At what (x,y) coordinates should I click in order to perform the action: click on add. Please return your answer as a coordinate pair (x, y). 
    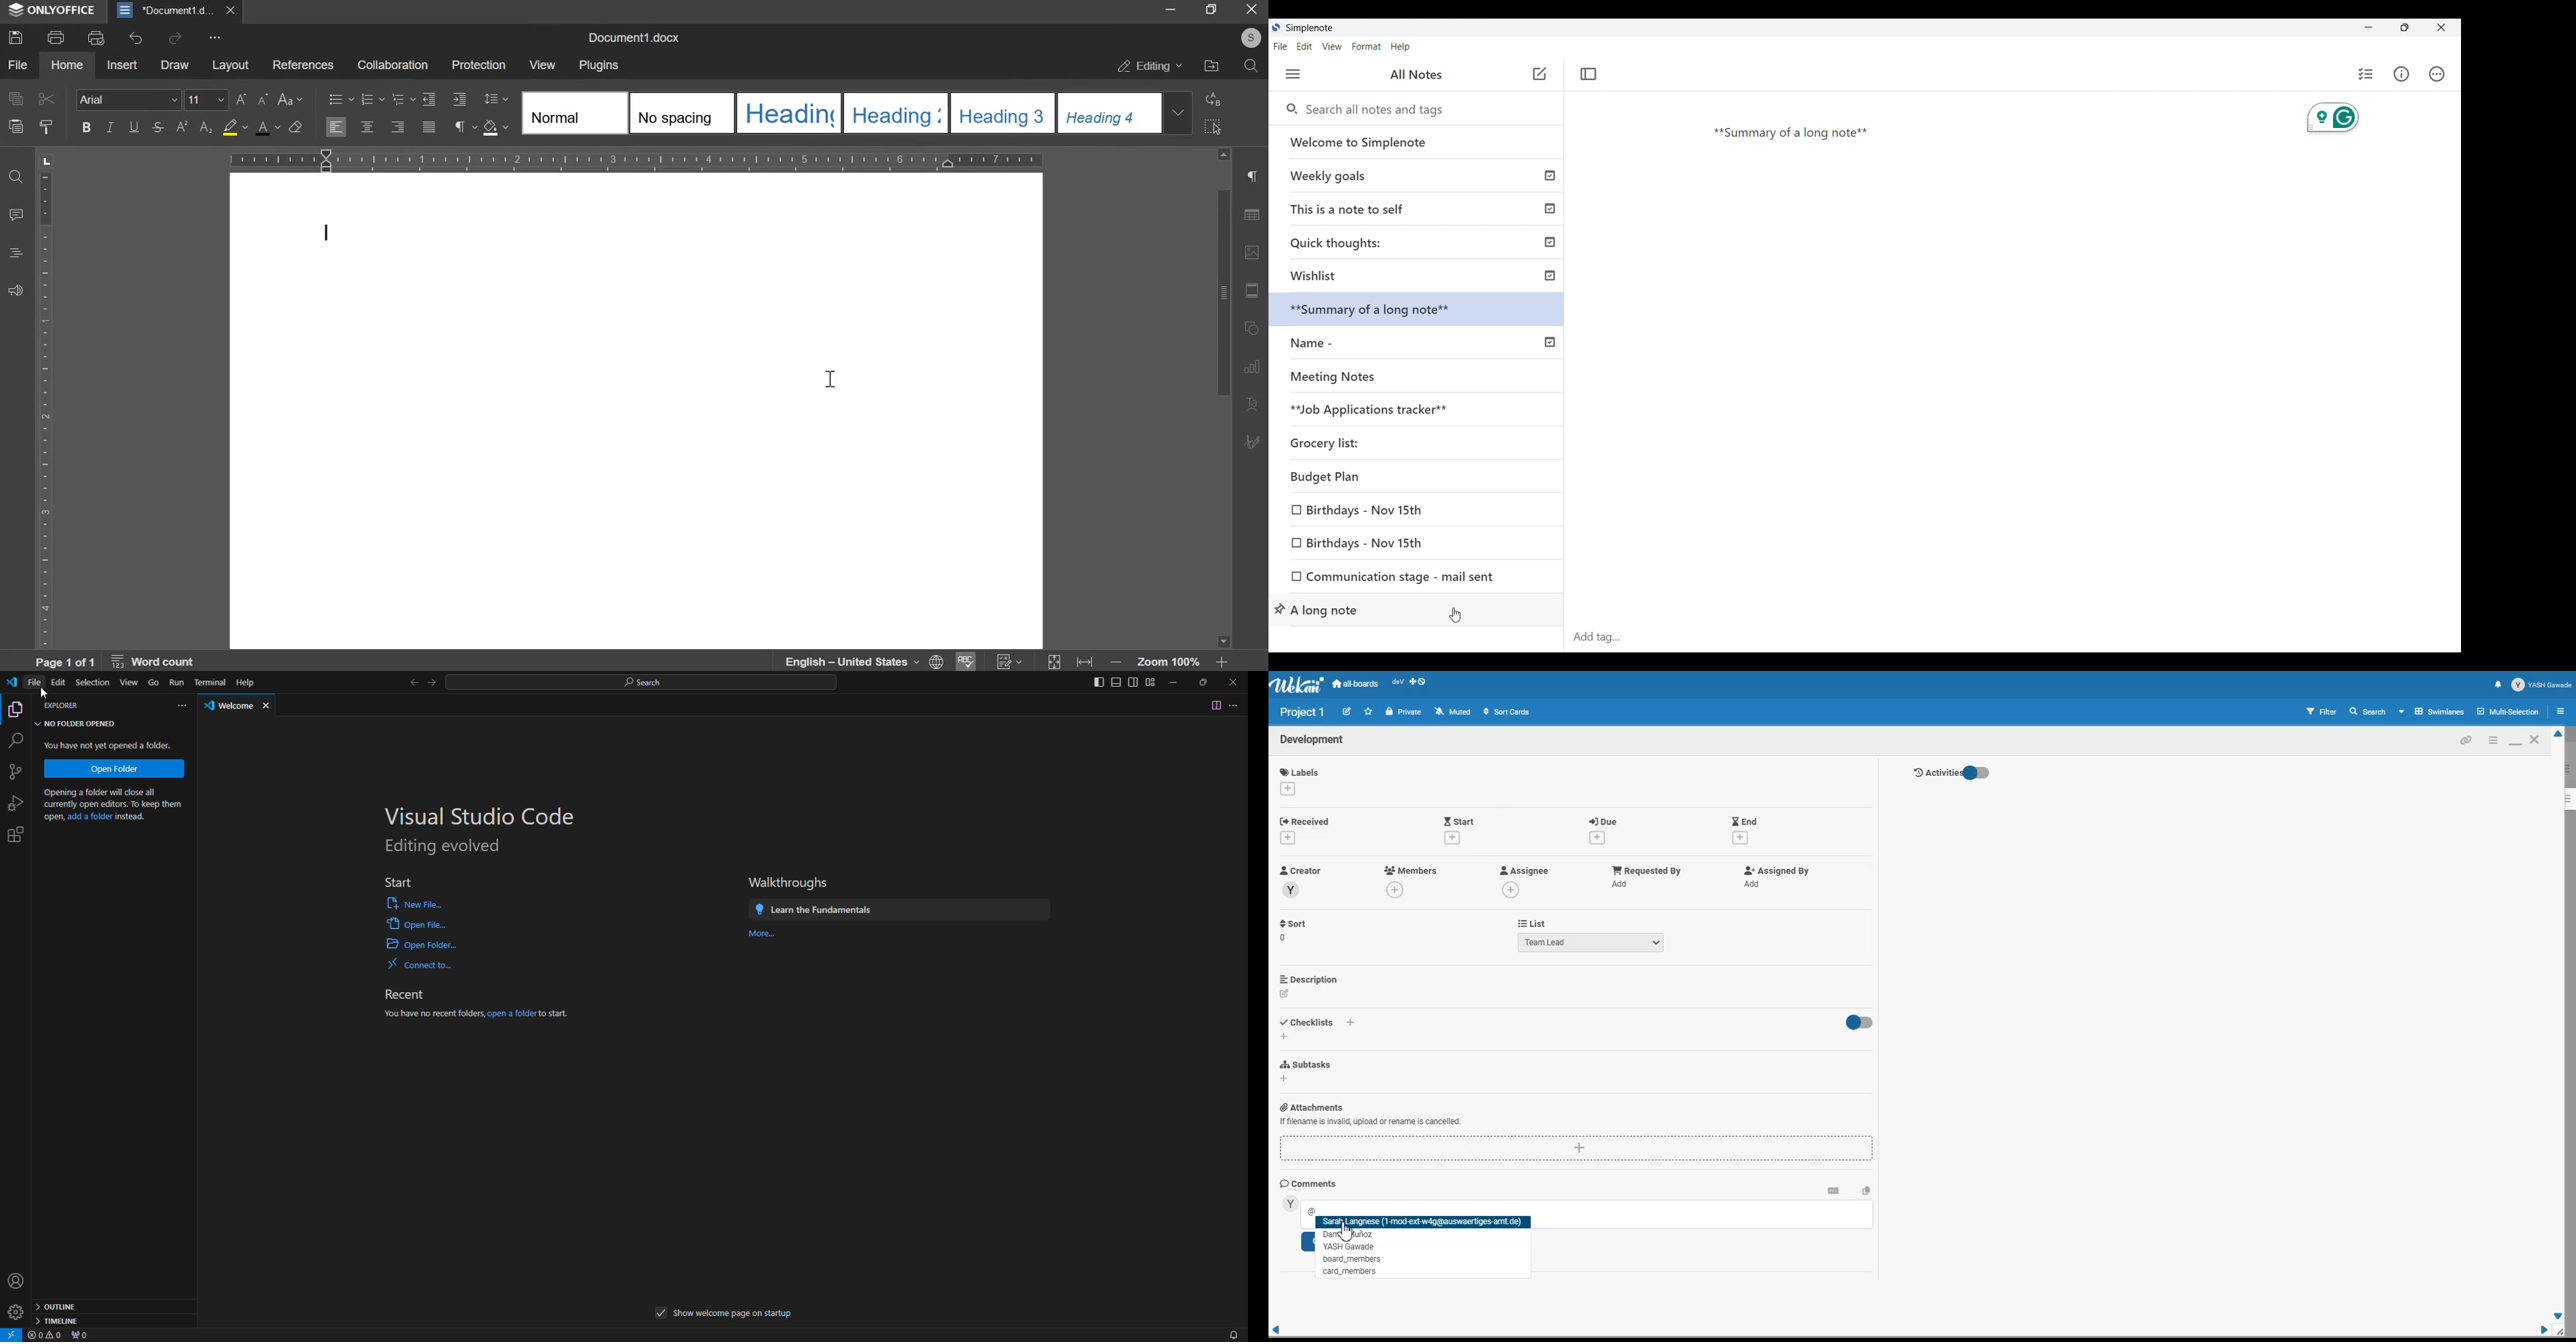
    Looking at the image, I should click on (1352, 1023).